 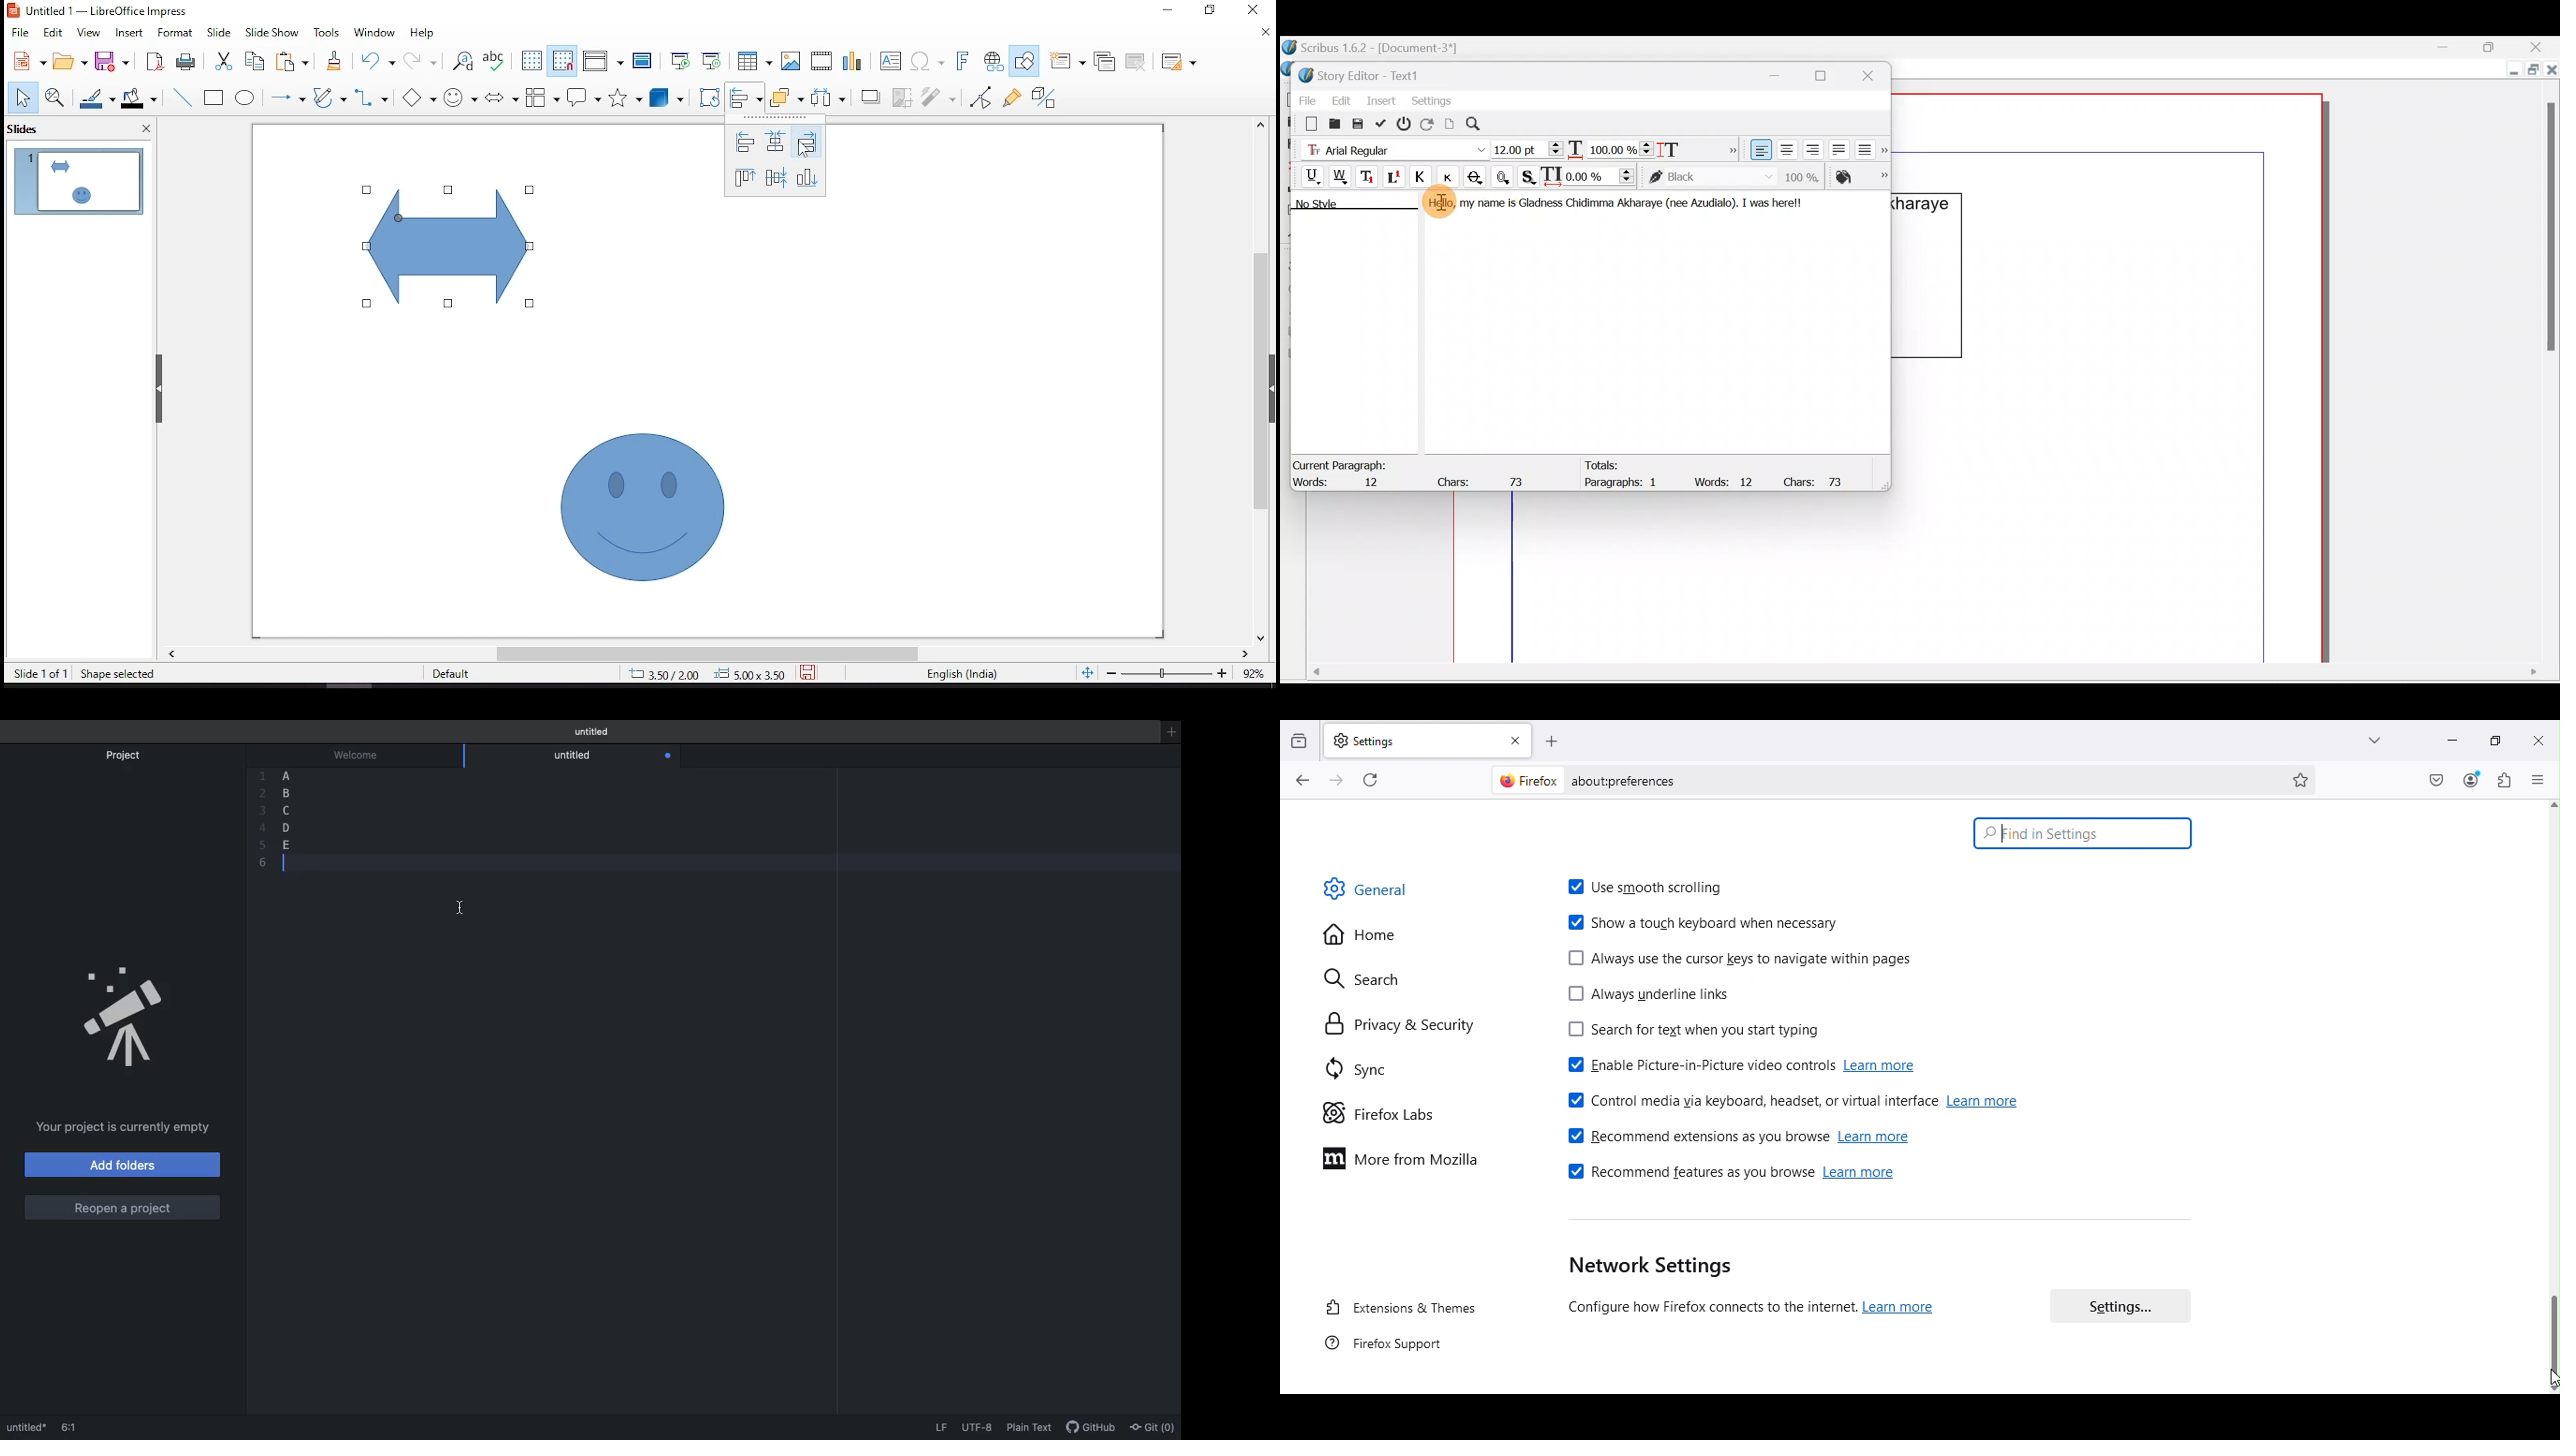 I want to click on Minimize, so click(x=2453, y=47).